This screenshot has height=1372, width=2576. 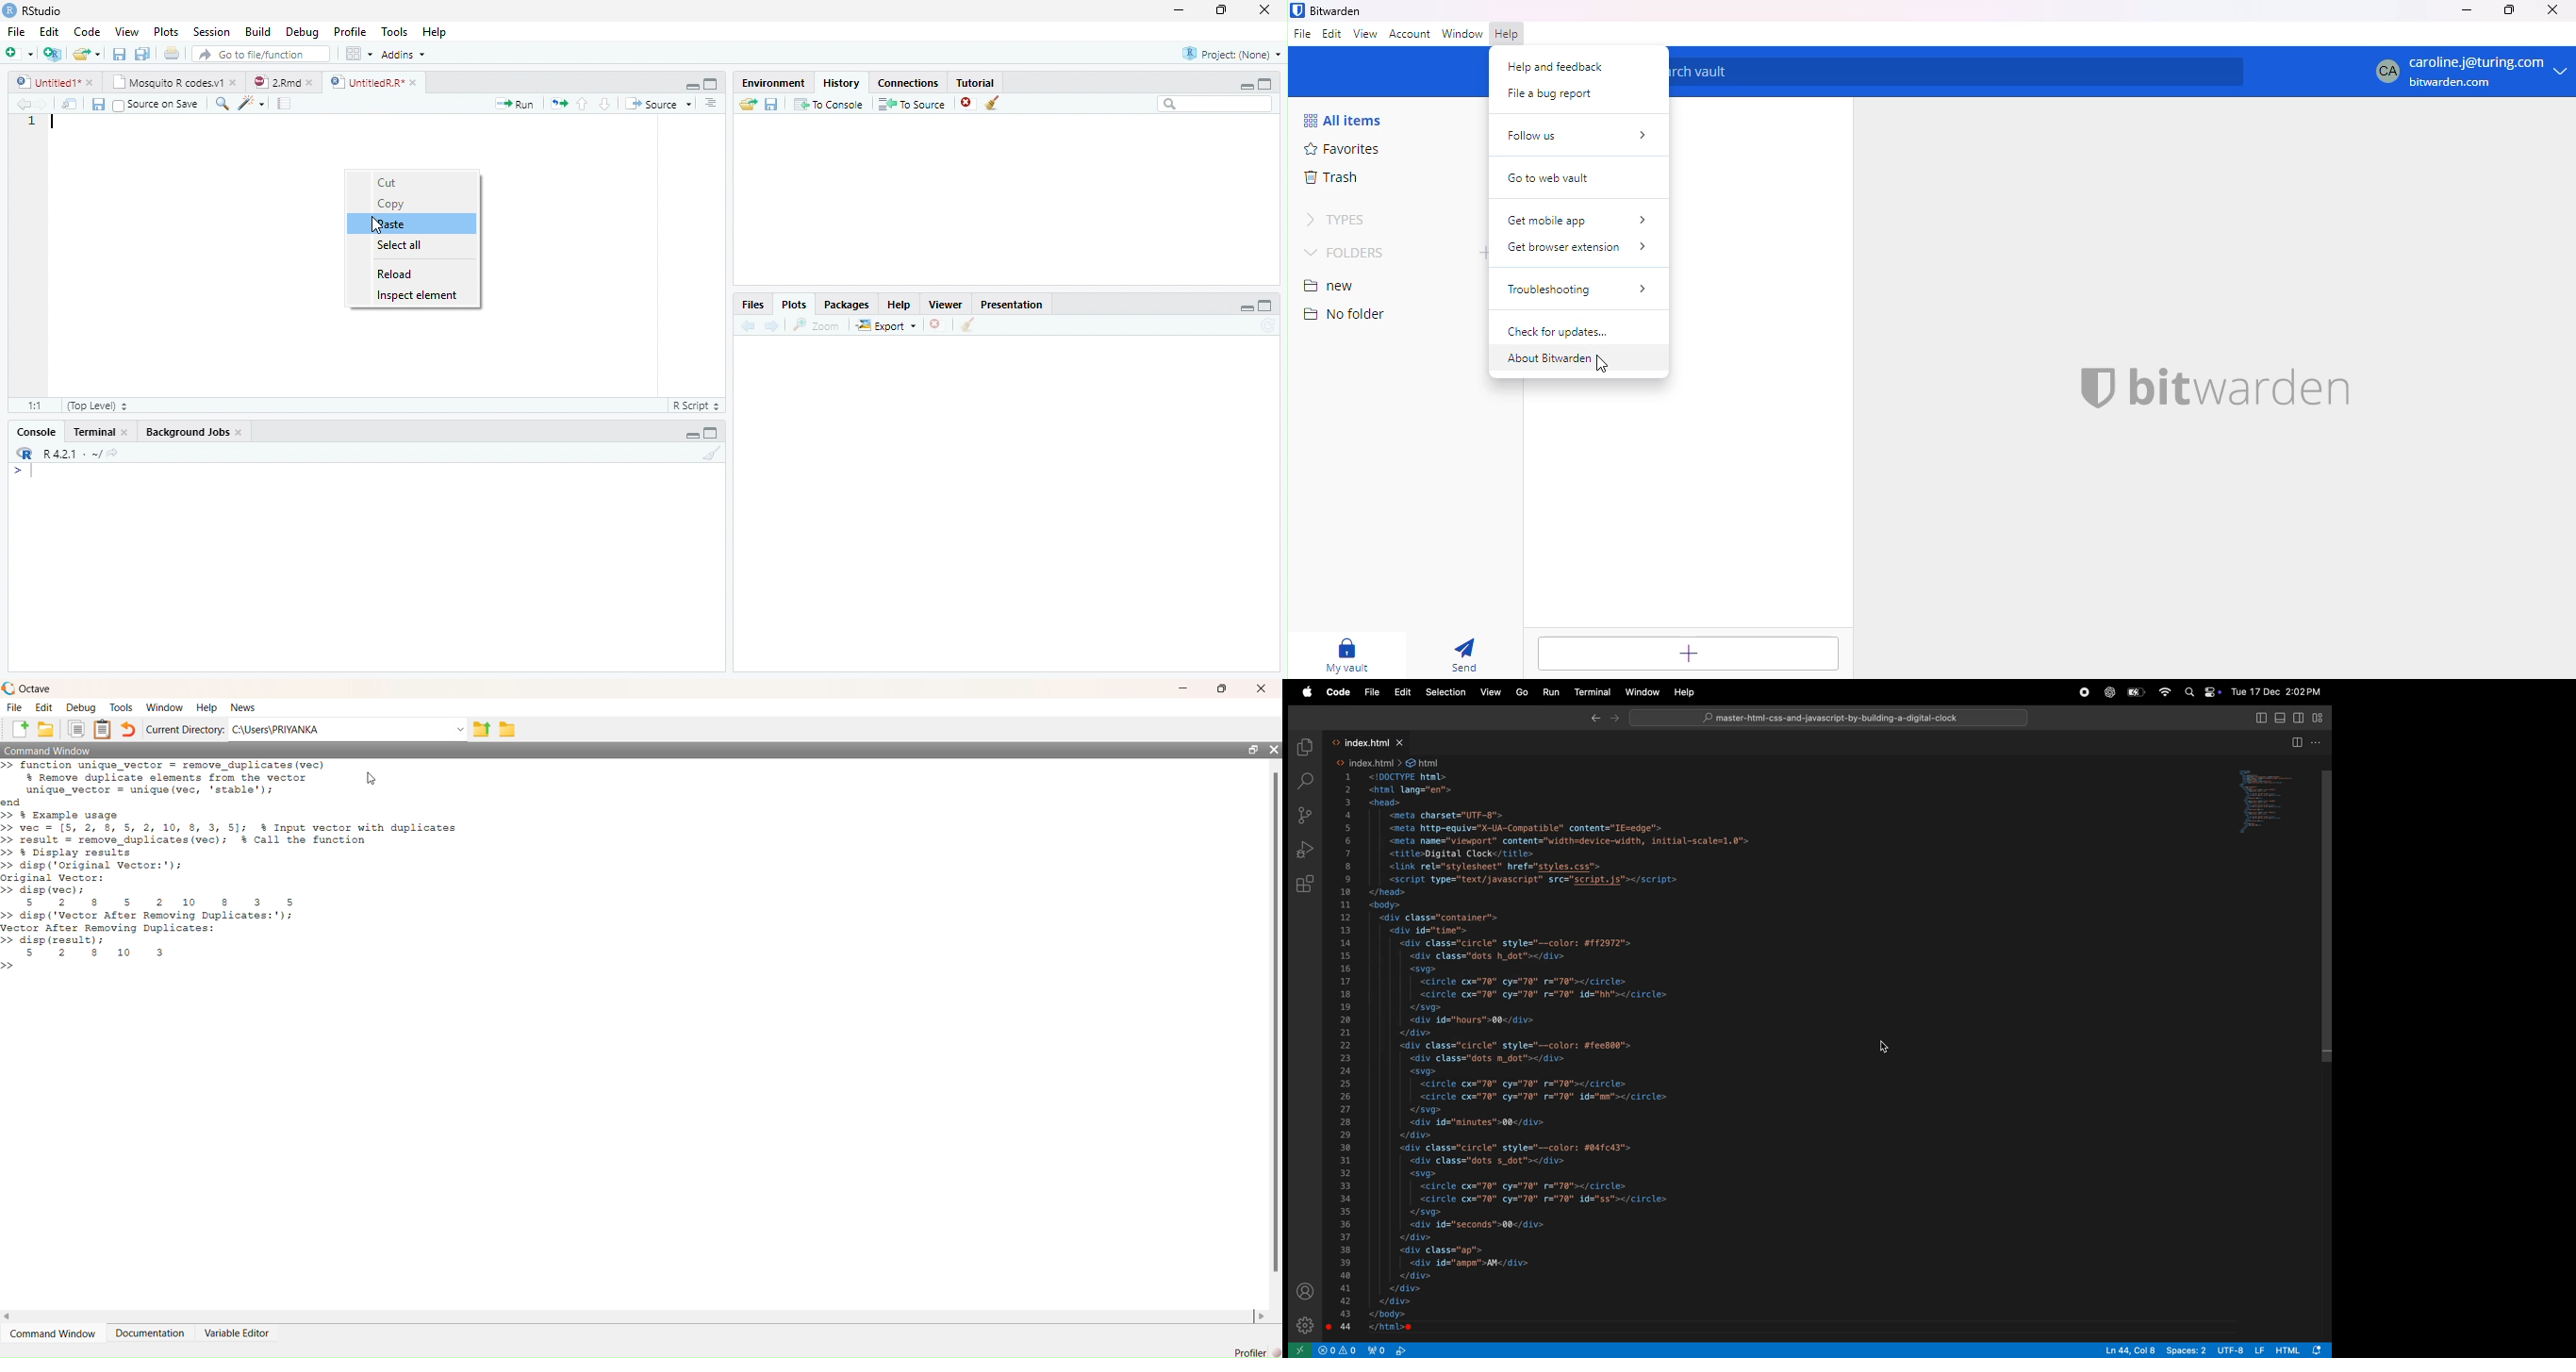 What do you see at coordinates (1223, 9) in the screenshot?
I see `maximize` at bounding box center [1223, 9].